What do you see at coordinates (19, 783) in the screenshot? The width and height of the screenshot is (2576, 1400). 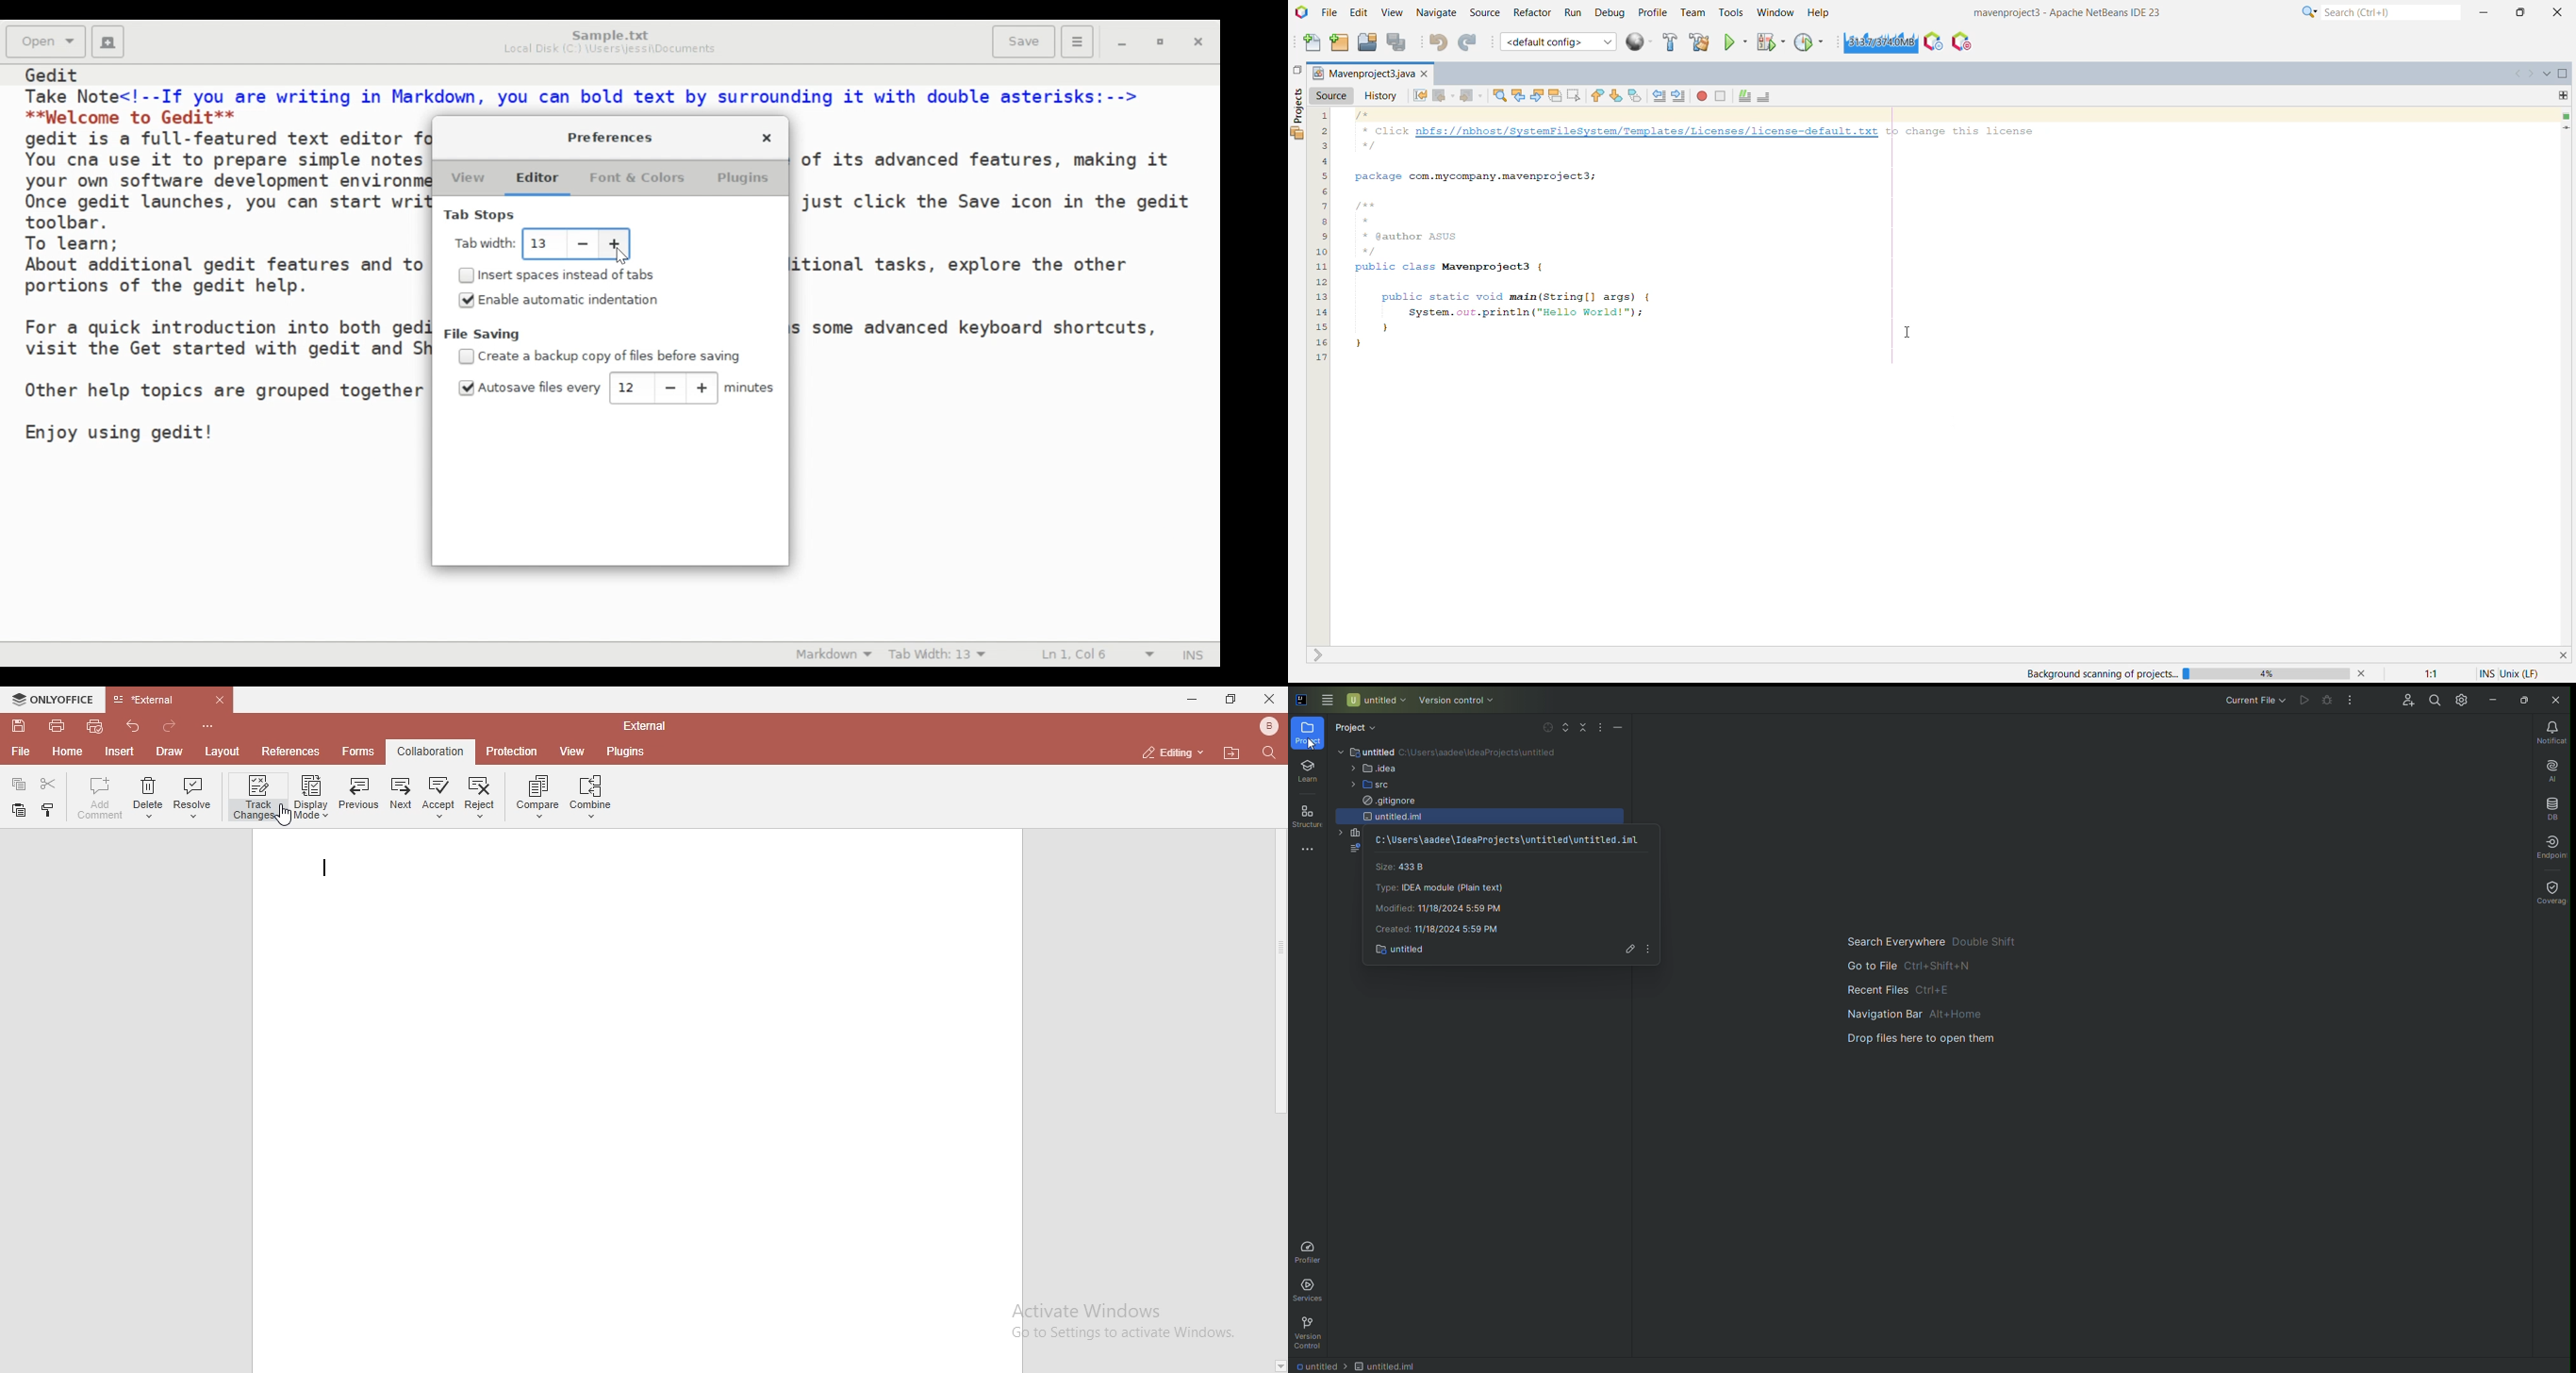 I see `paste speacial` at bounding box center [19, 783].